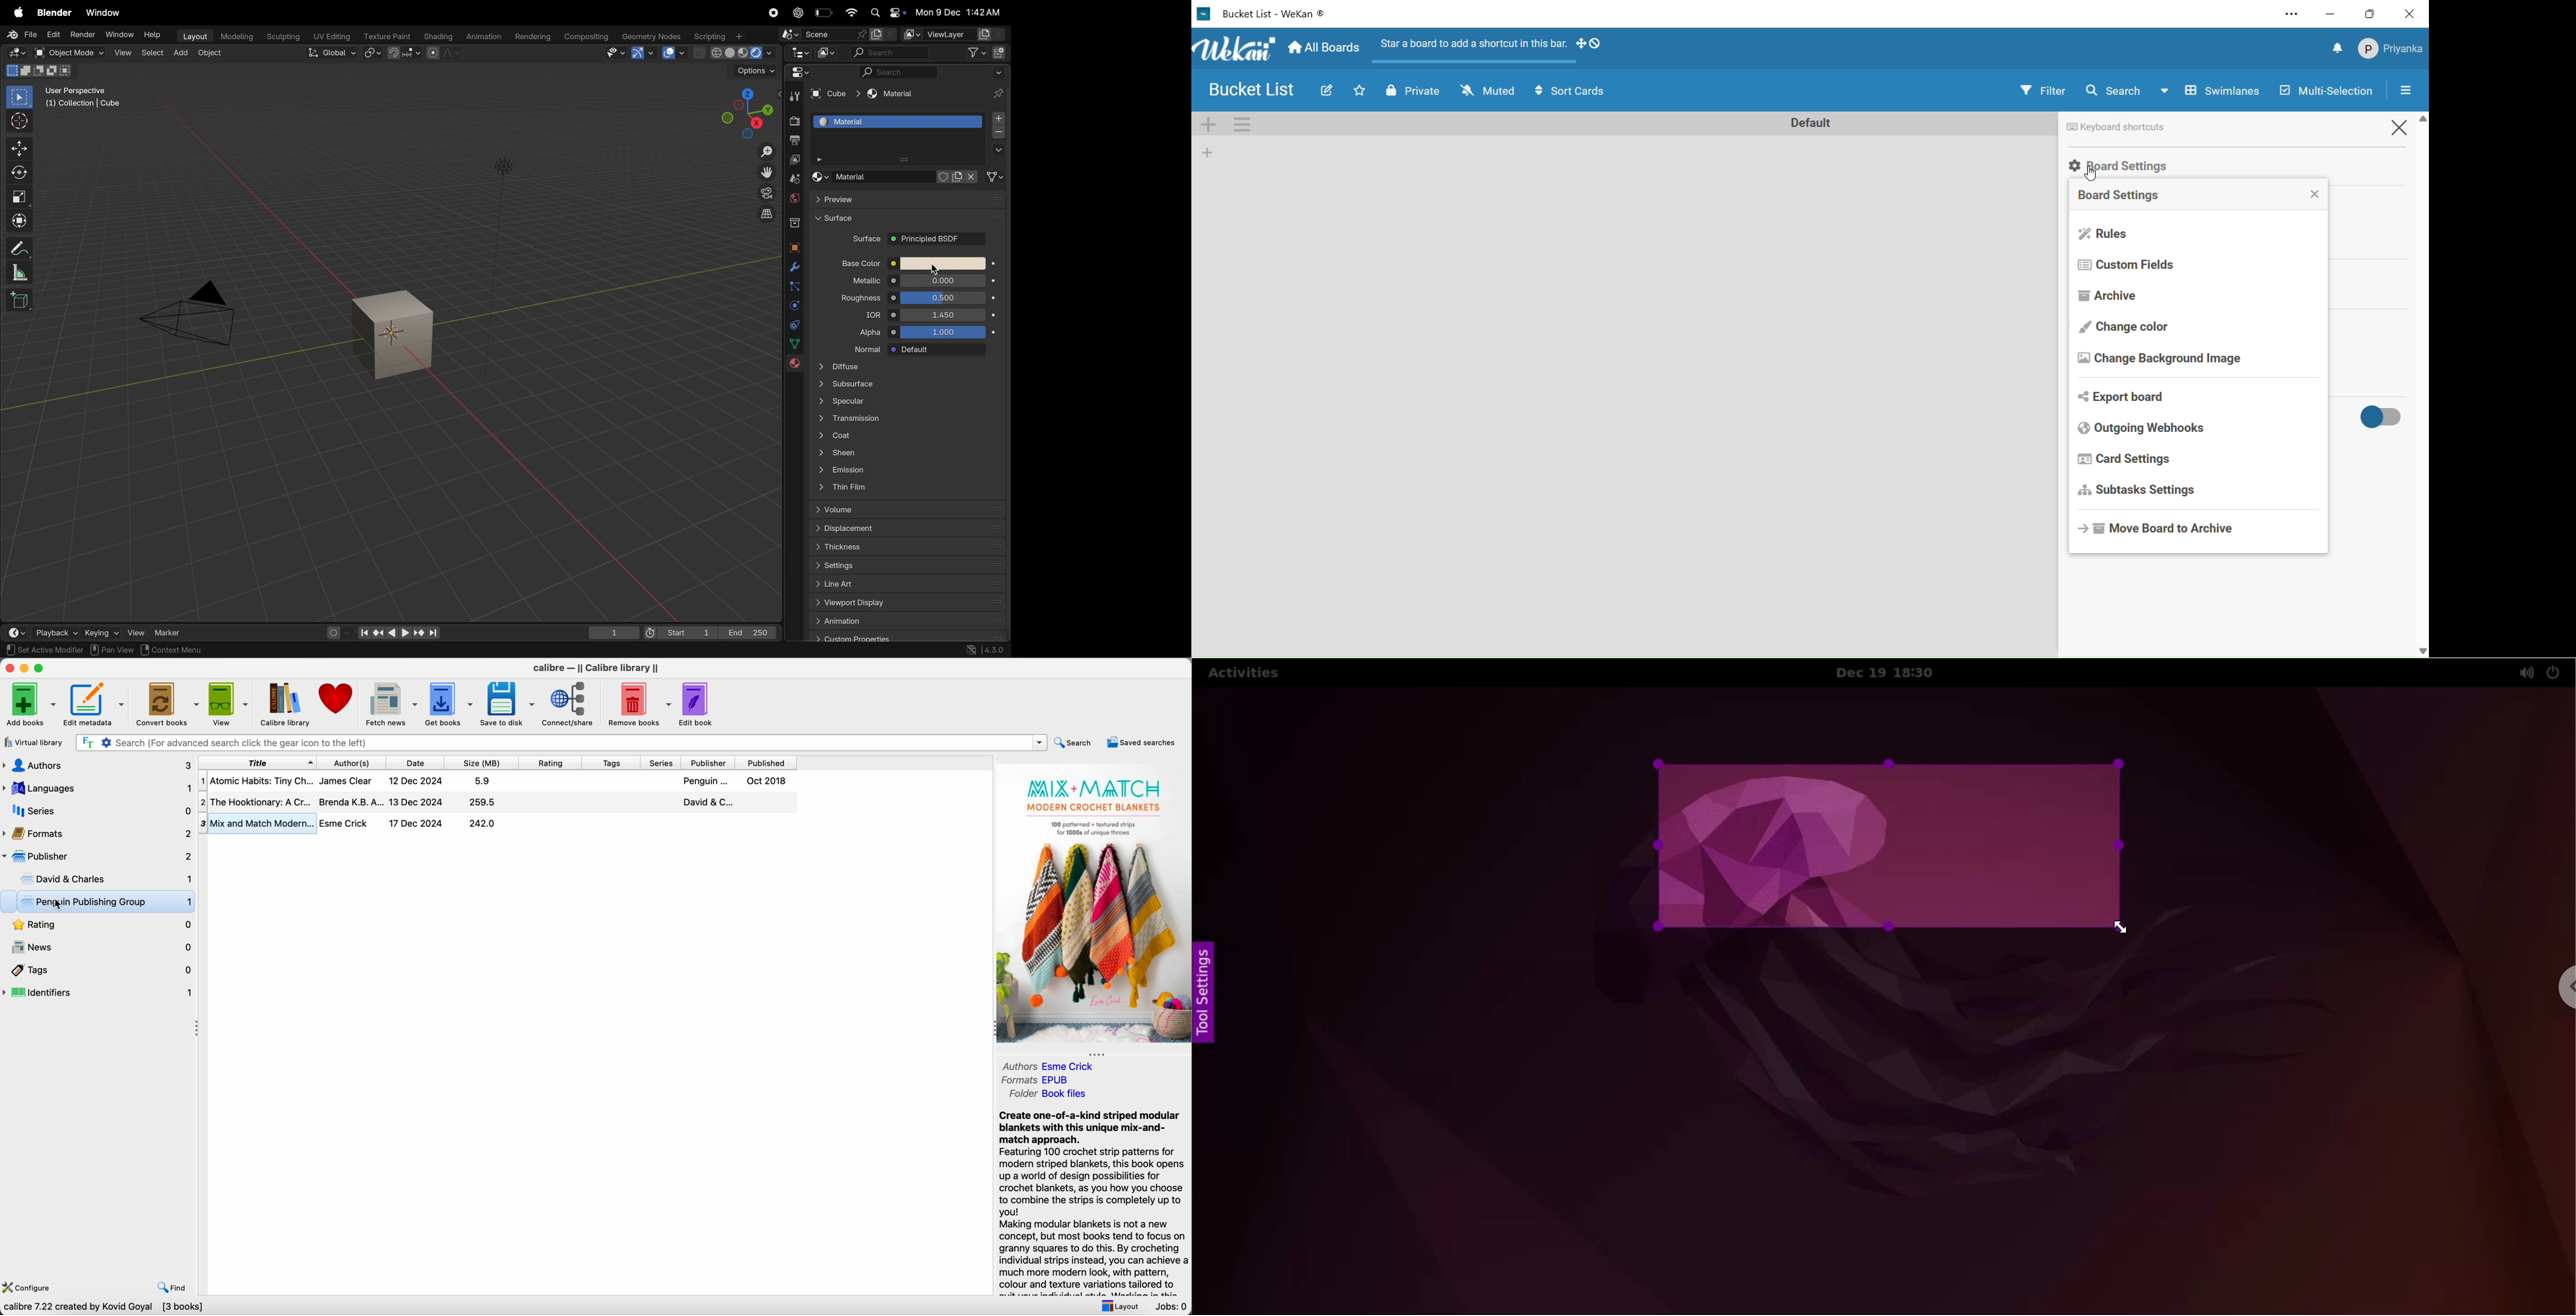 The image size is (2576, 1316). I want to click on measure , so click(18, 272).